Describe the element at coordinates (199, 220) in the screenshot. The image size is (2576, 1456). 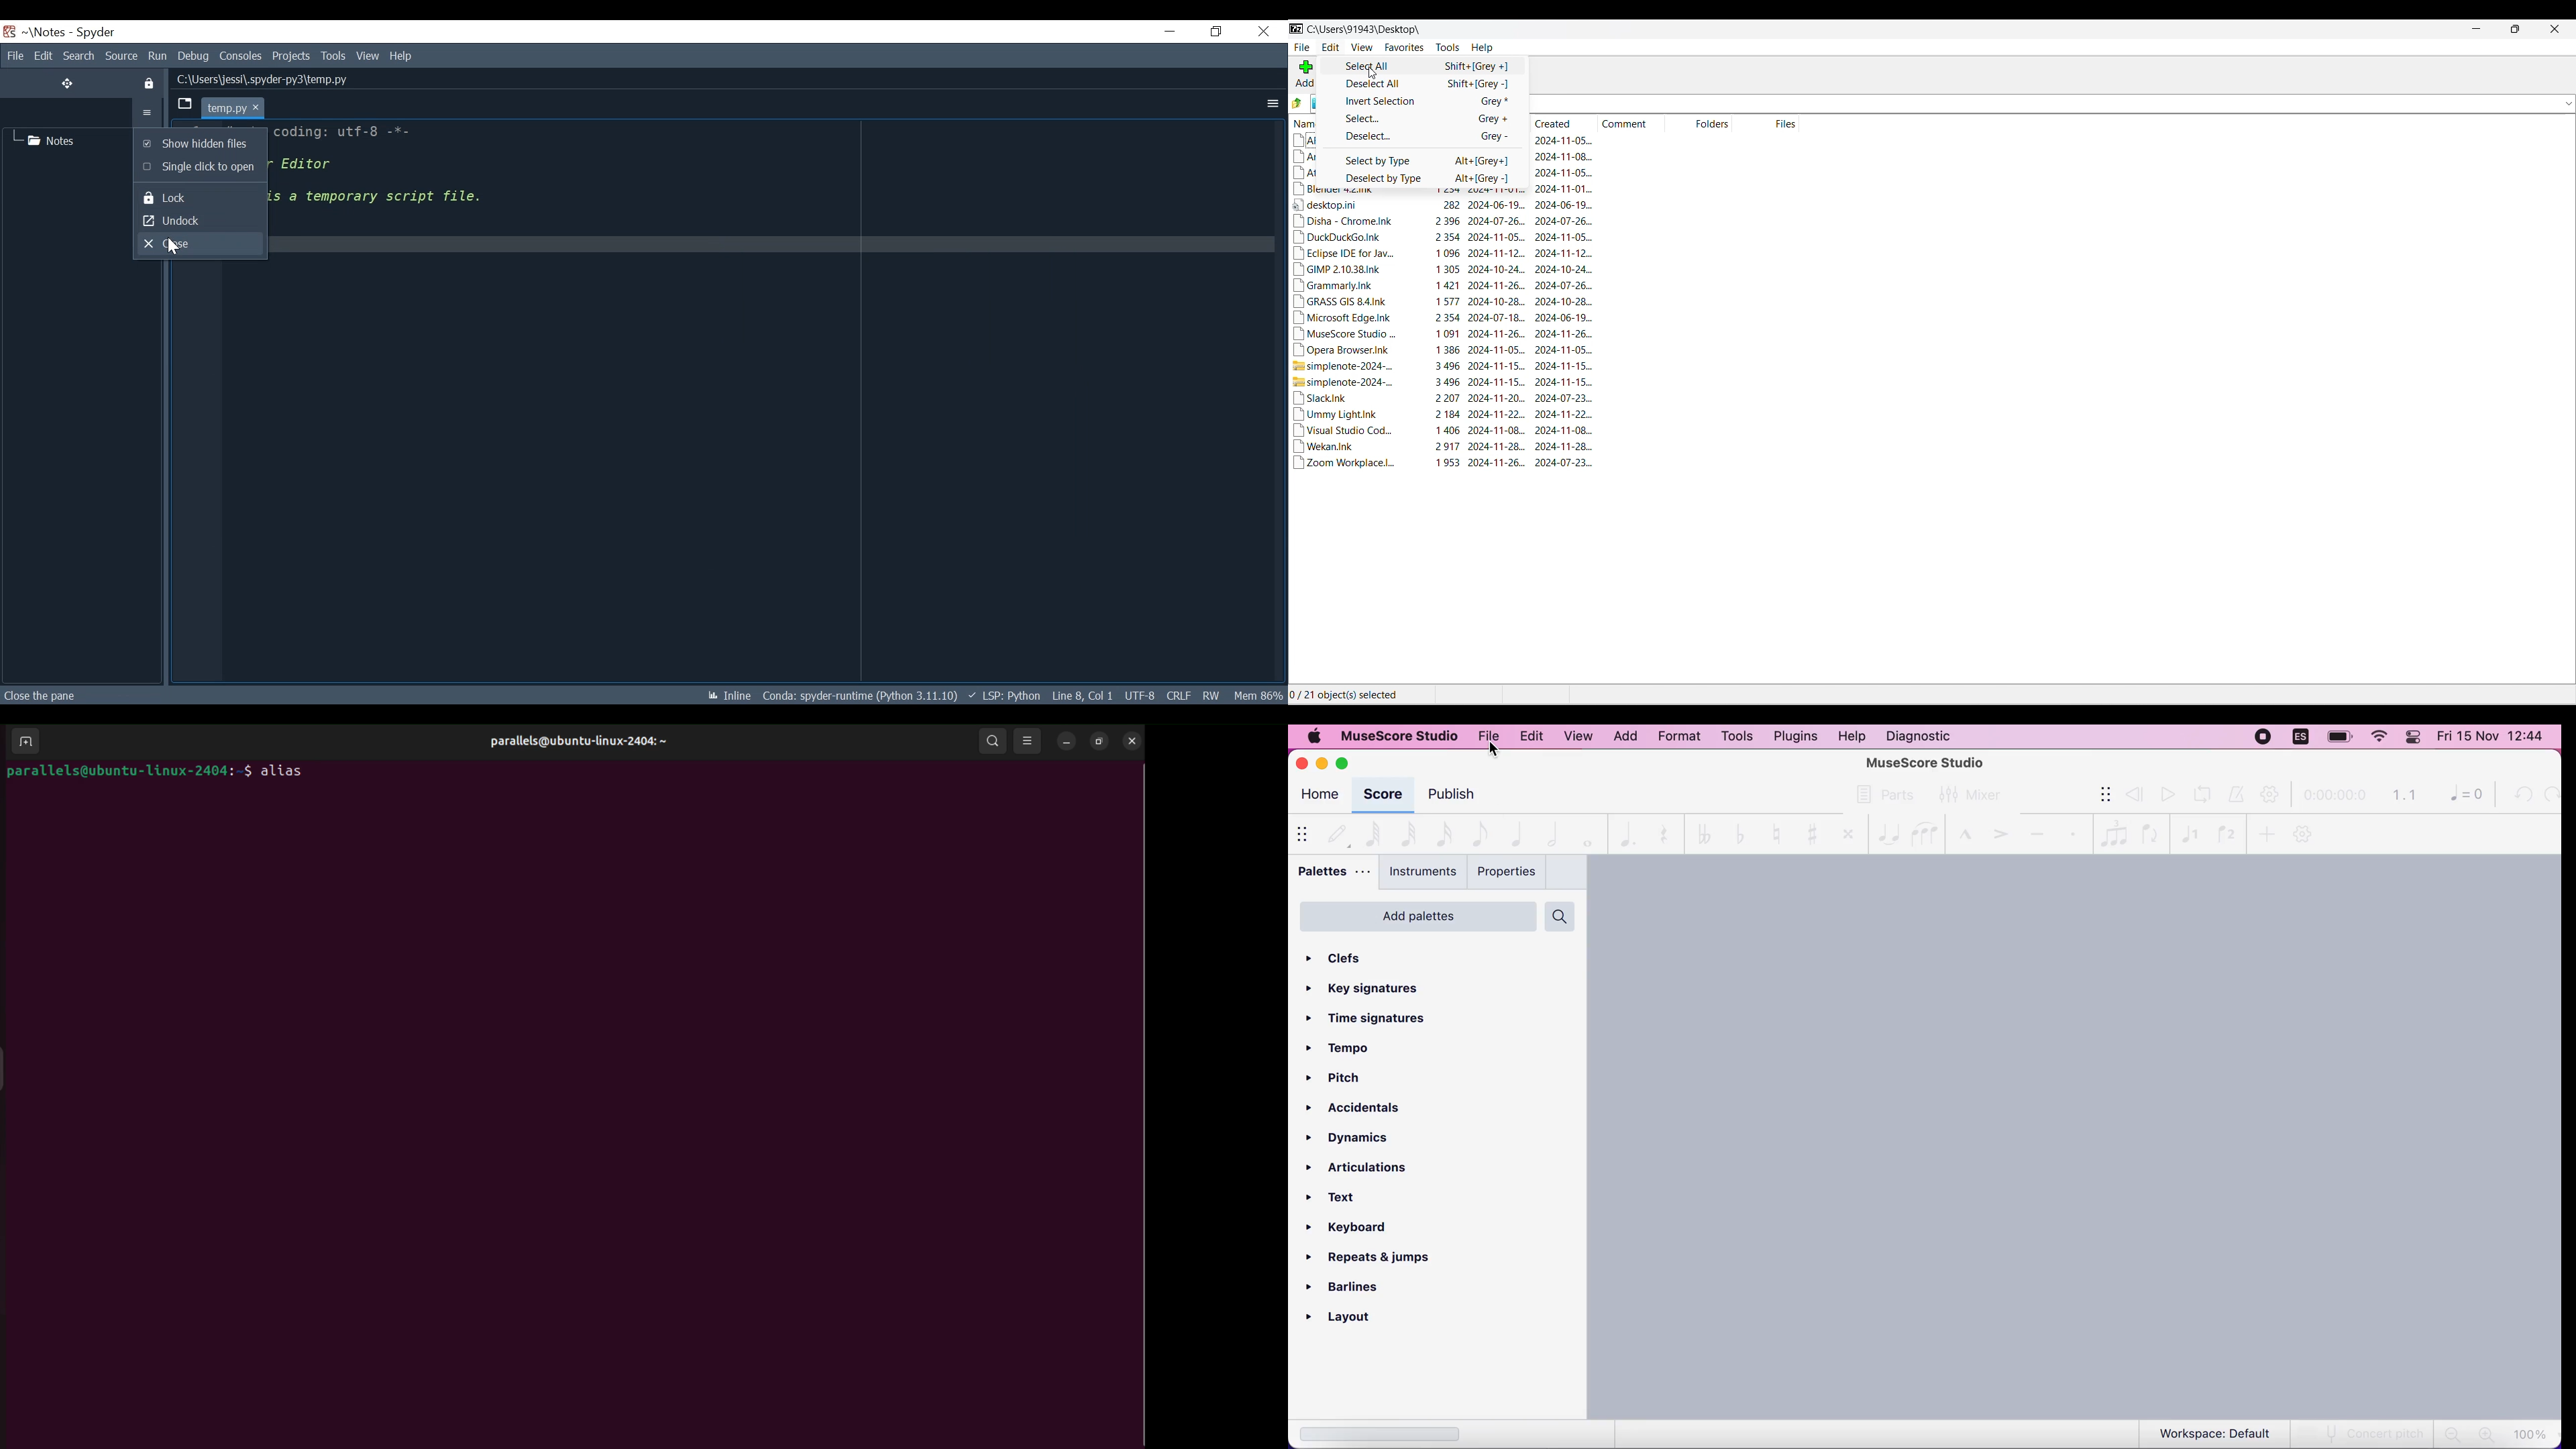
I see `Undock` at that location.